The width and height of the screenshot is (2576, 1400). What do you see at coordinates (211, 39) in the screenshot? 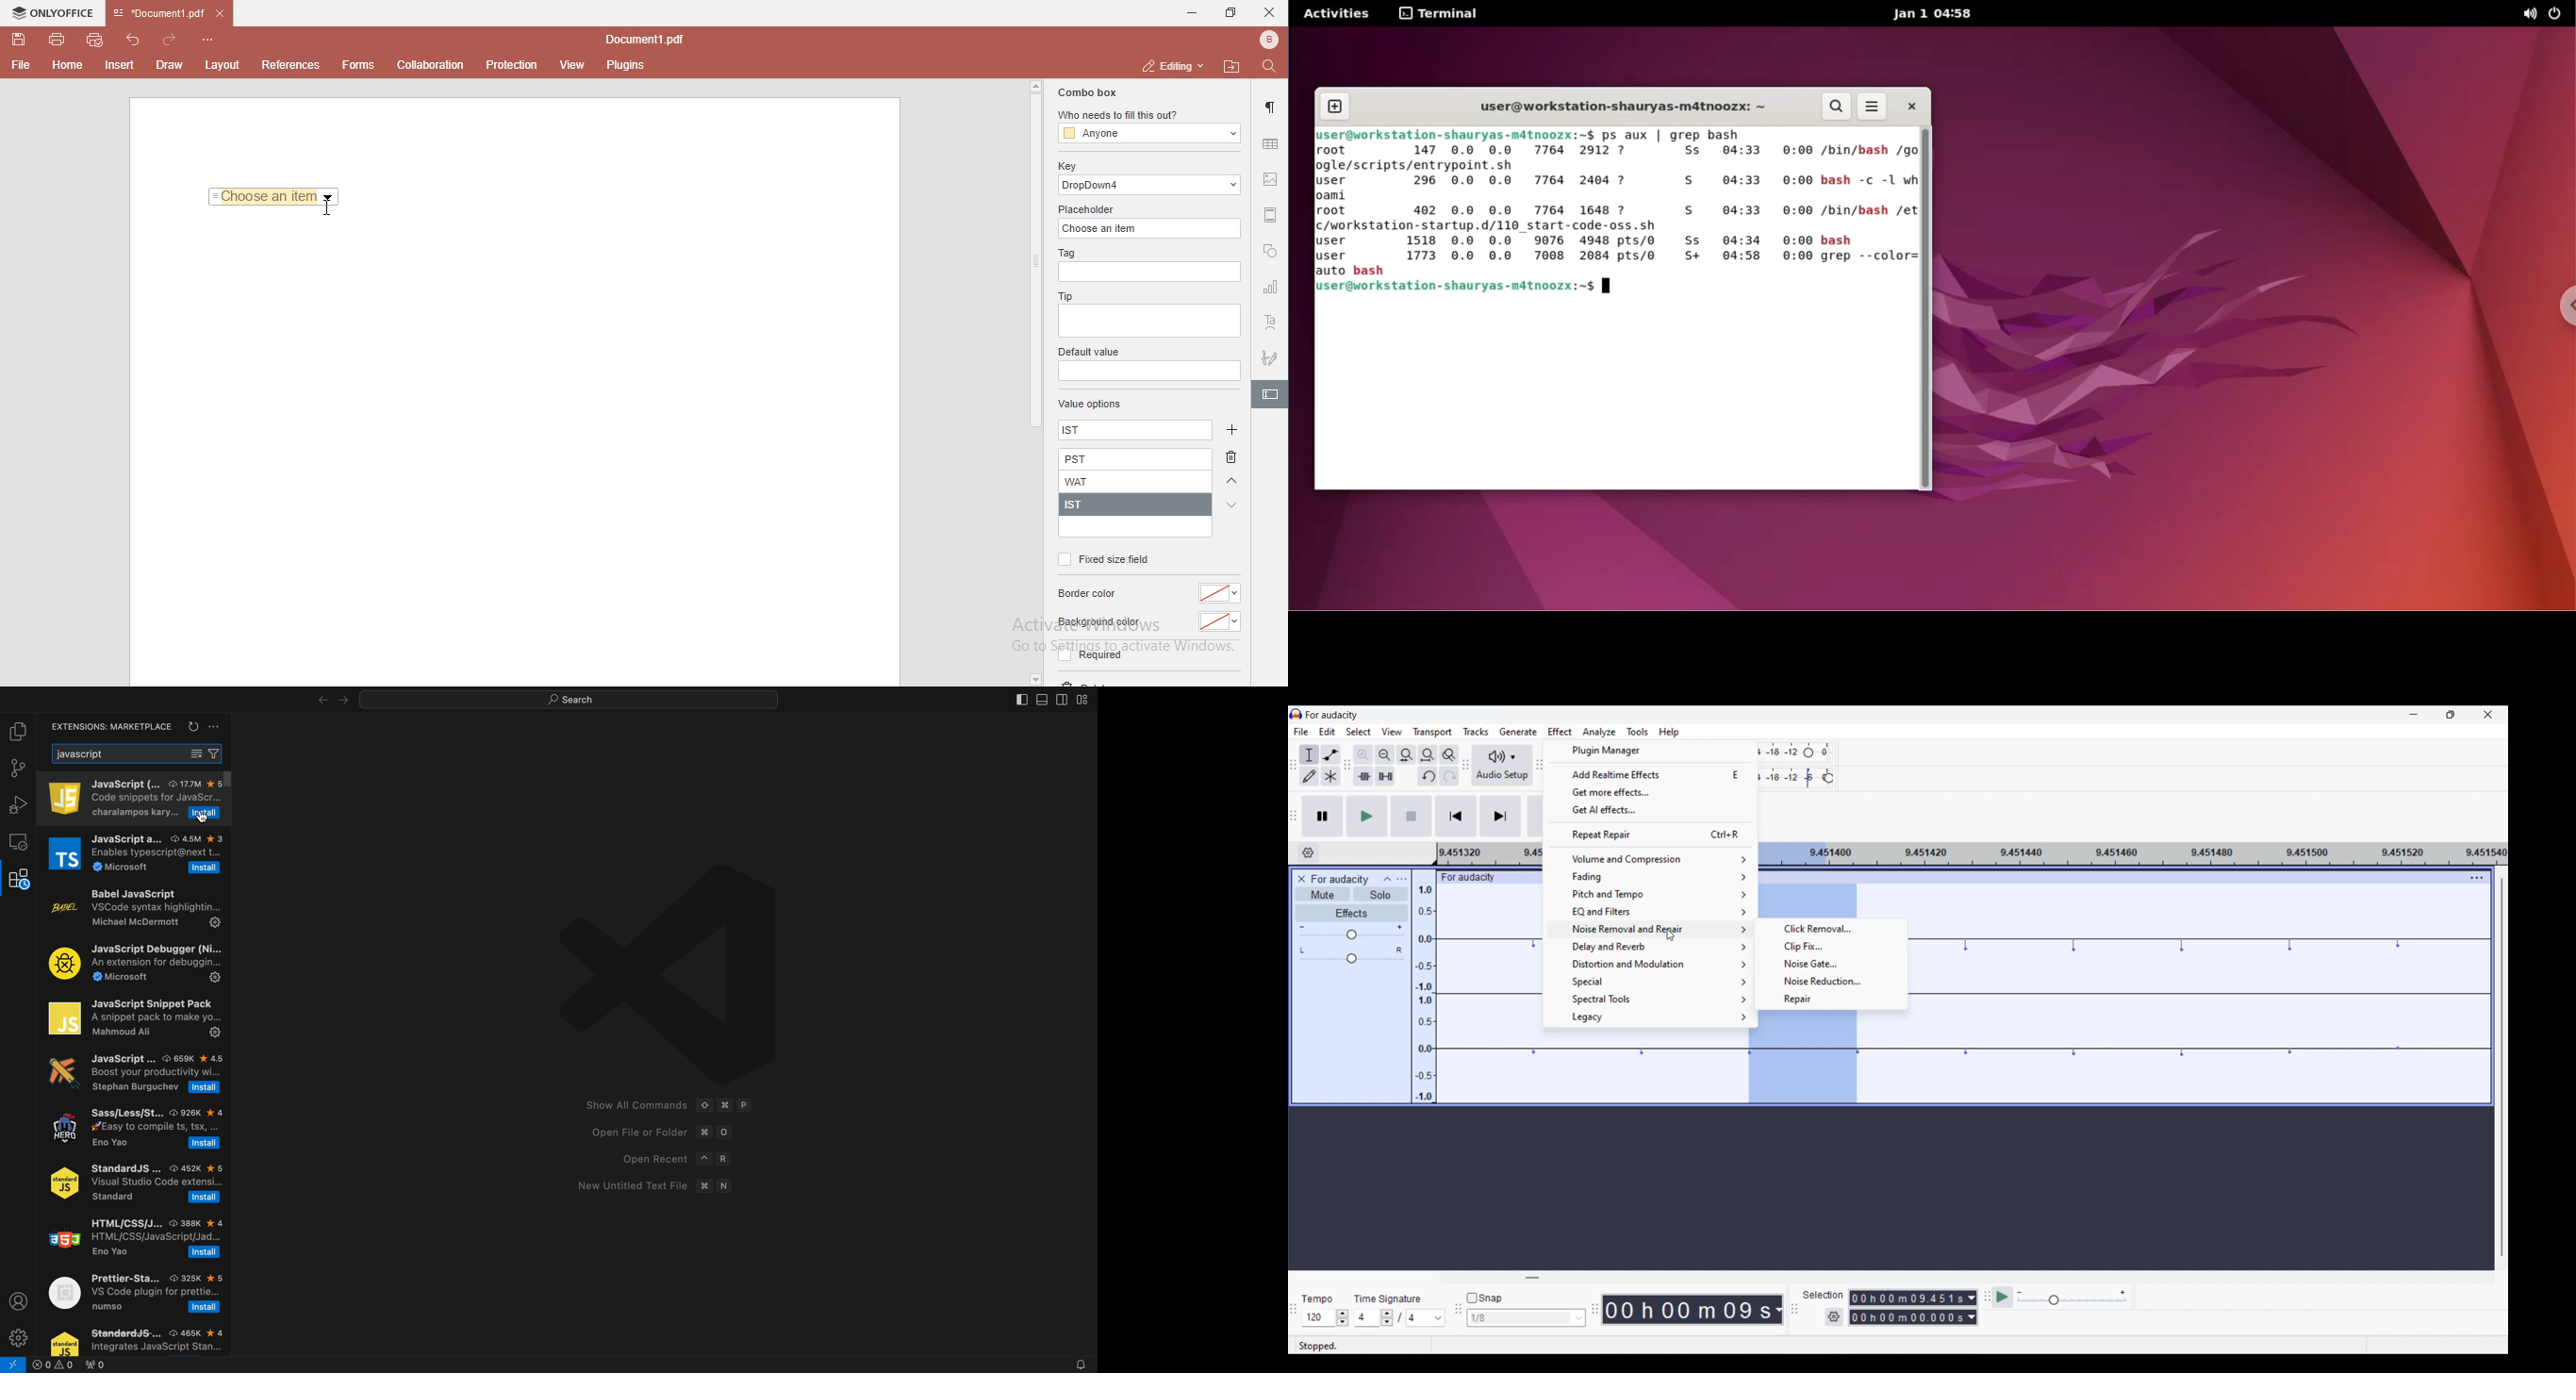
I see `customise quick access toolbar` at bounding box center [211, 39].